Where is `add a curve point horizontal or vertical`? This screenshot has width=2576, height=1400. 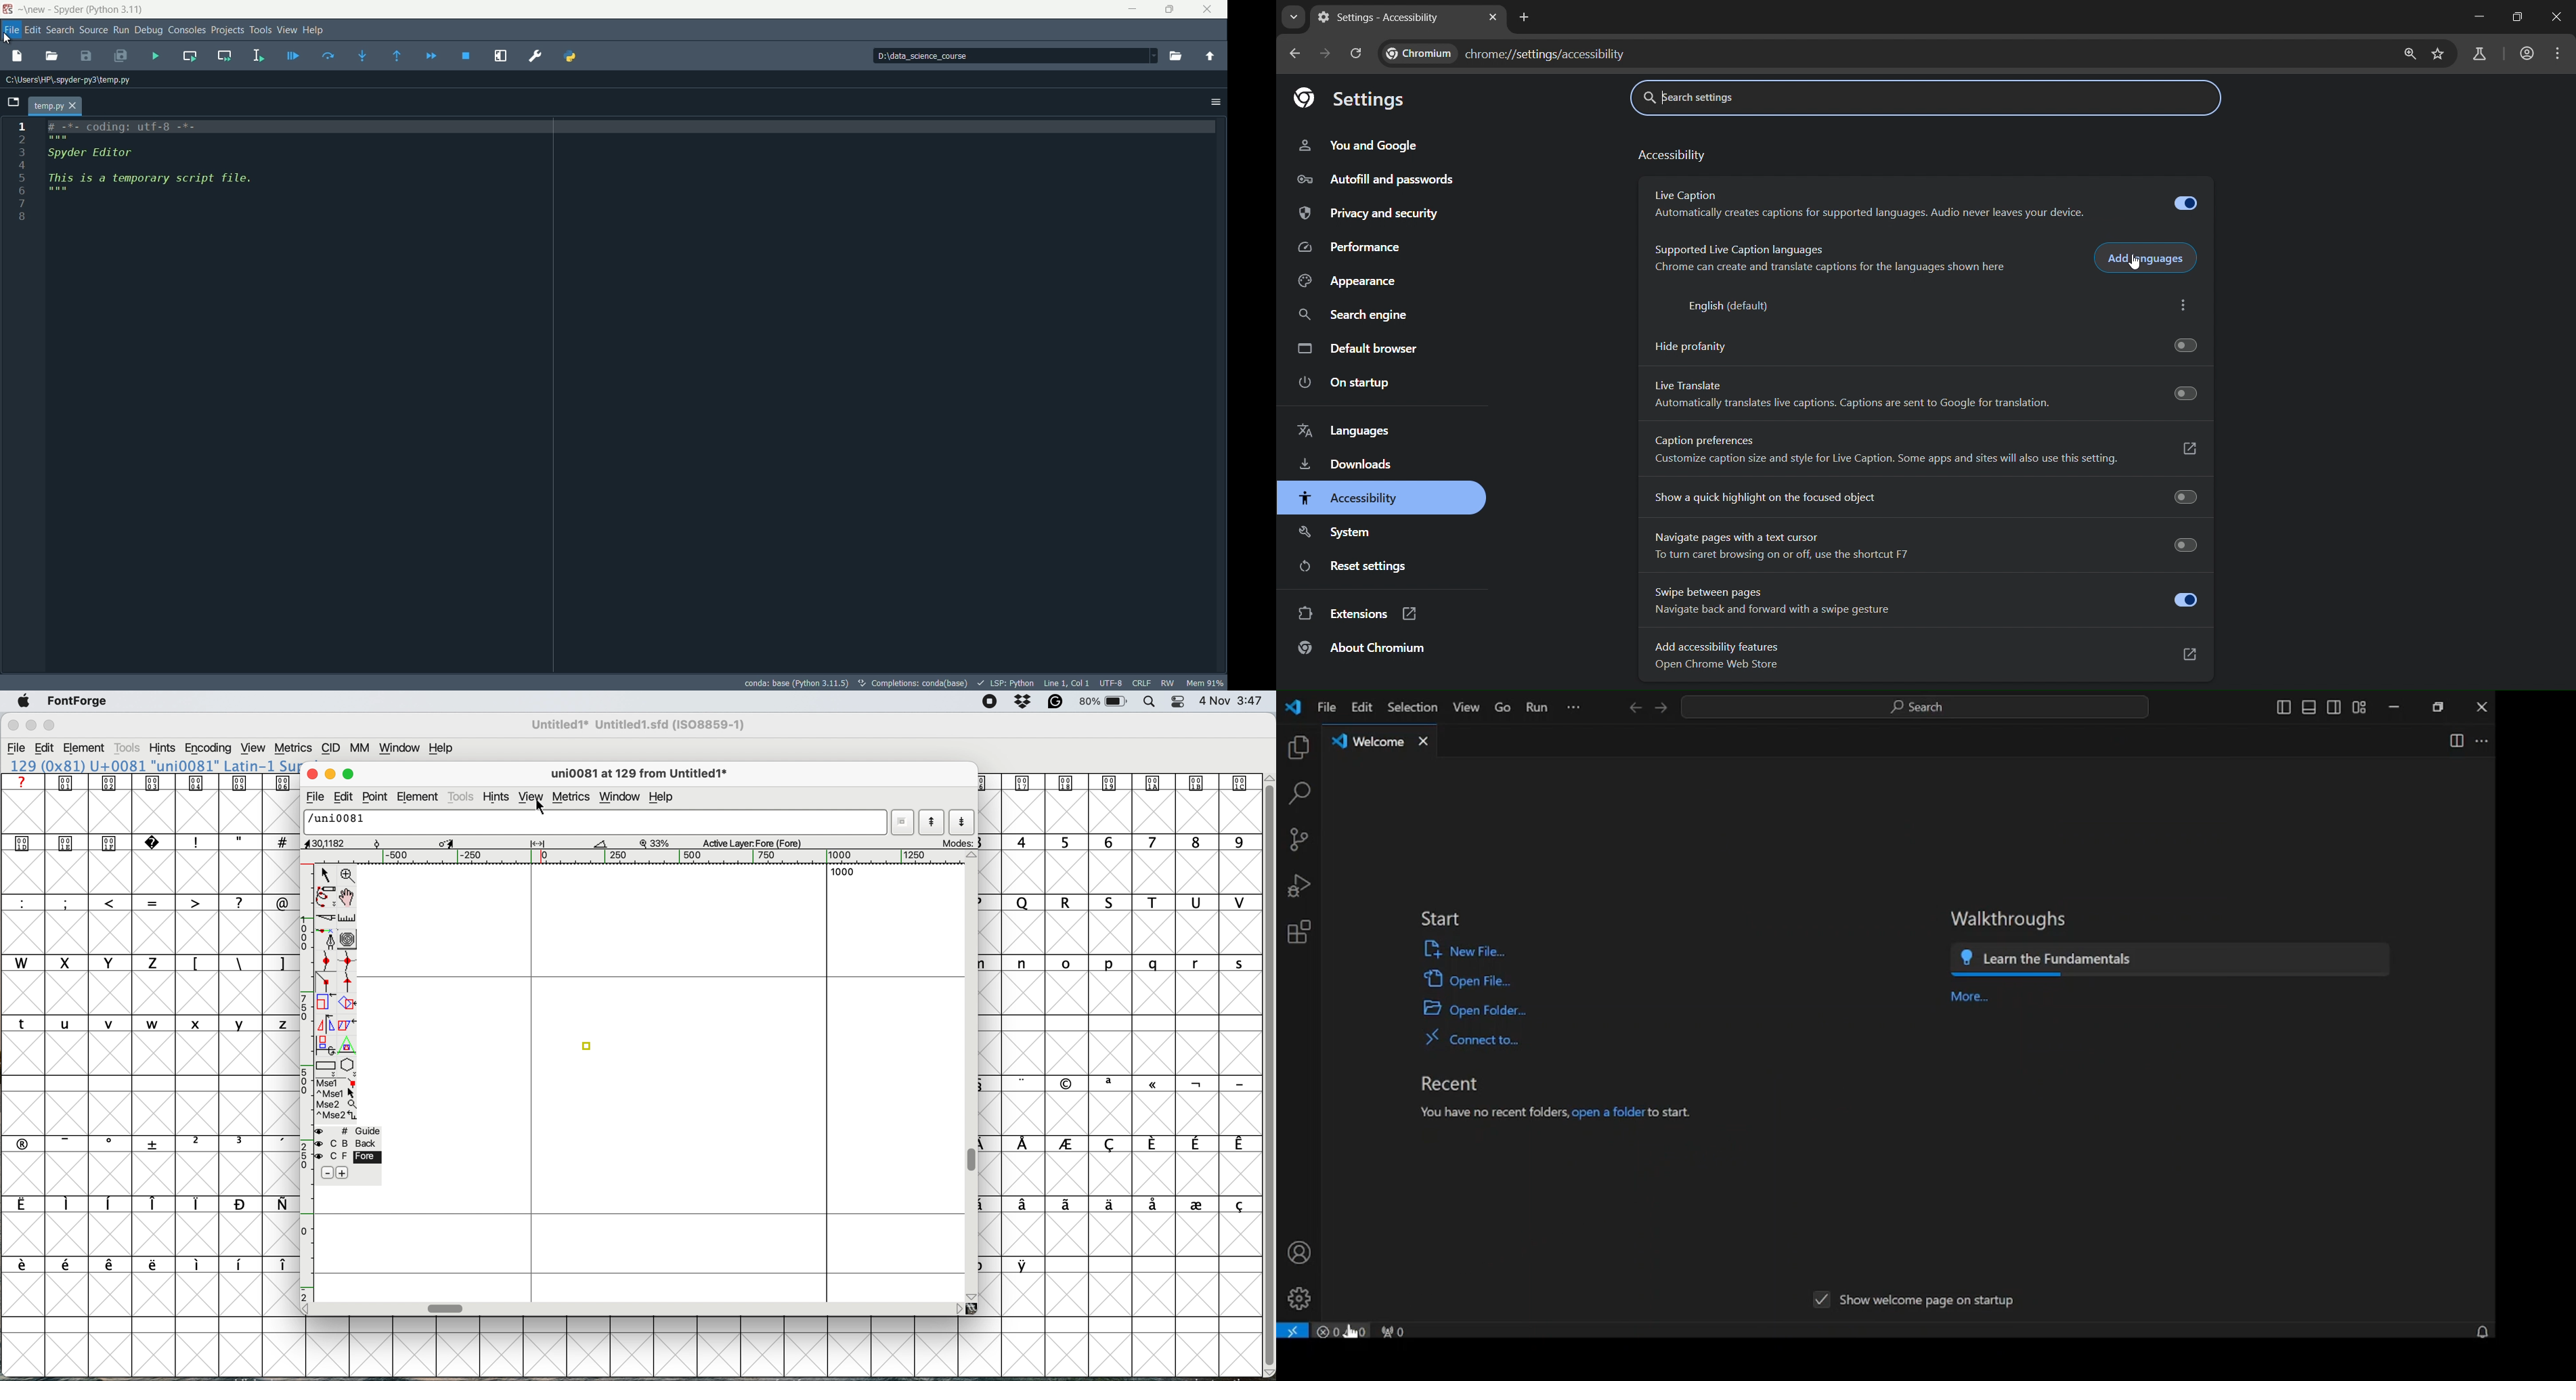 add a curve point horizontal or vertical is located at coordinates (347, 963).